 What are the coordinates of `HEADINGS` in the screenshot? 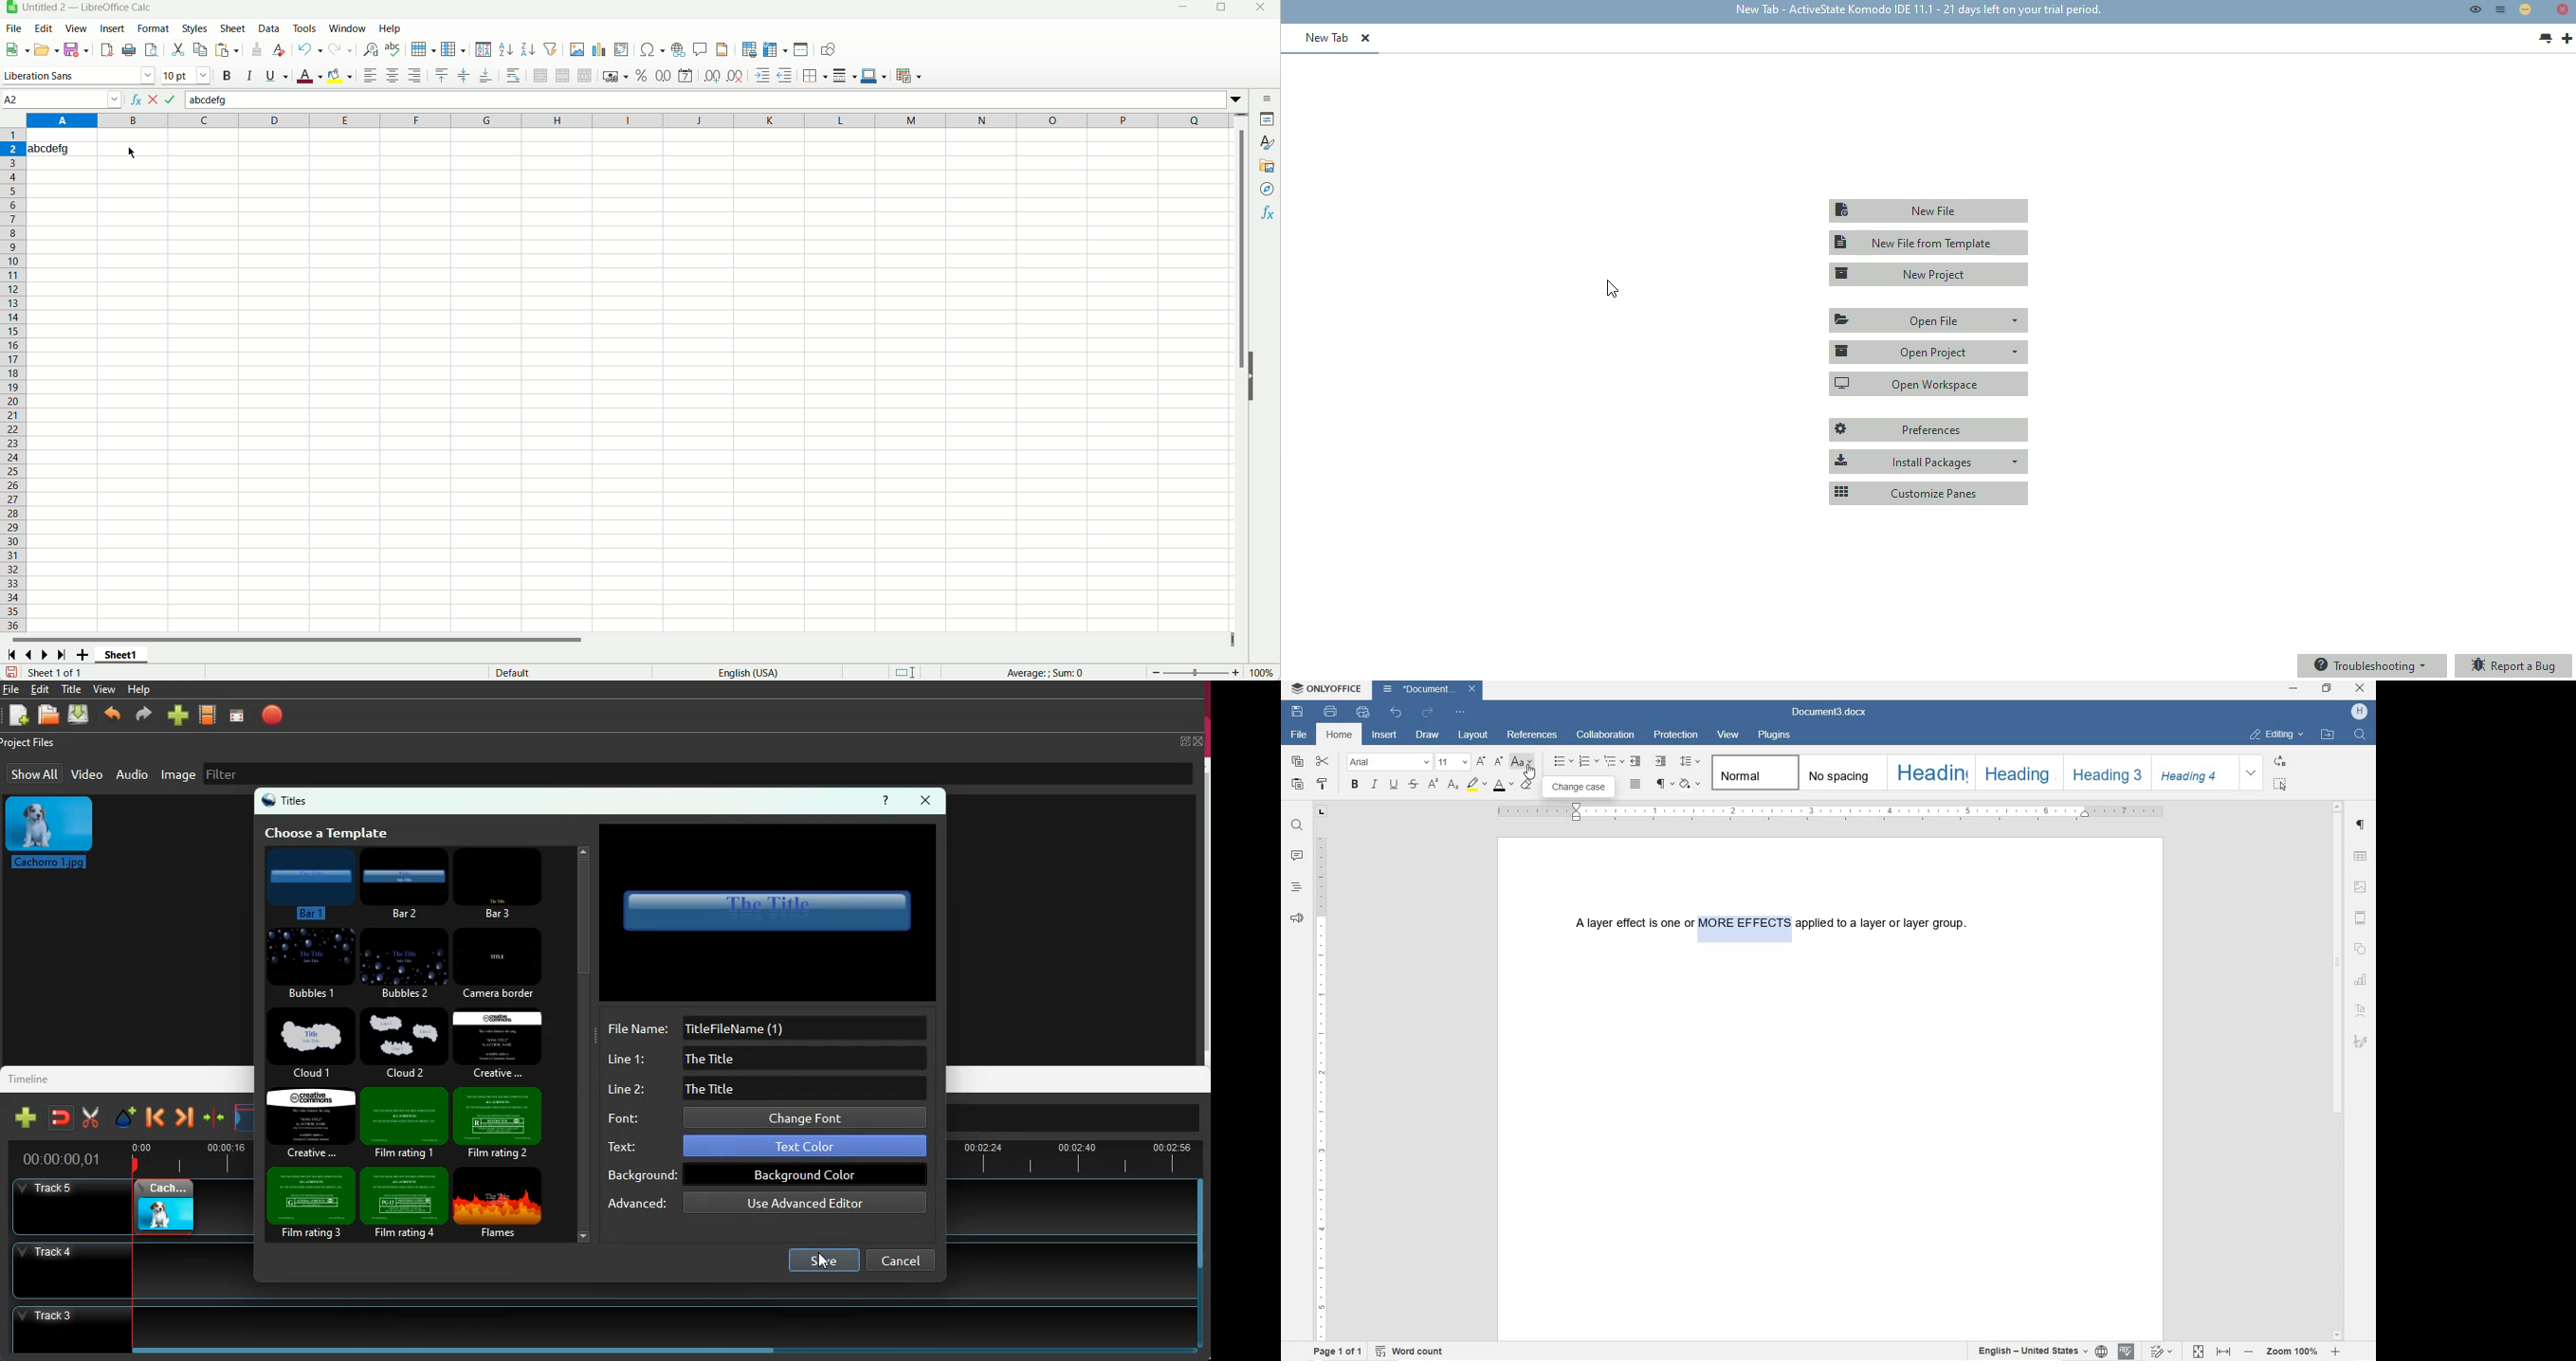 It's located at (1296, 888).